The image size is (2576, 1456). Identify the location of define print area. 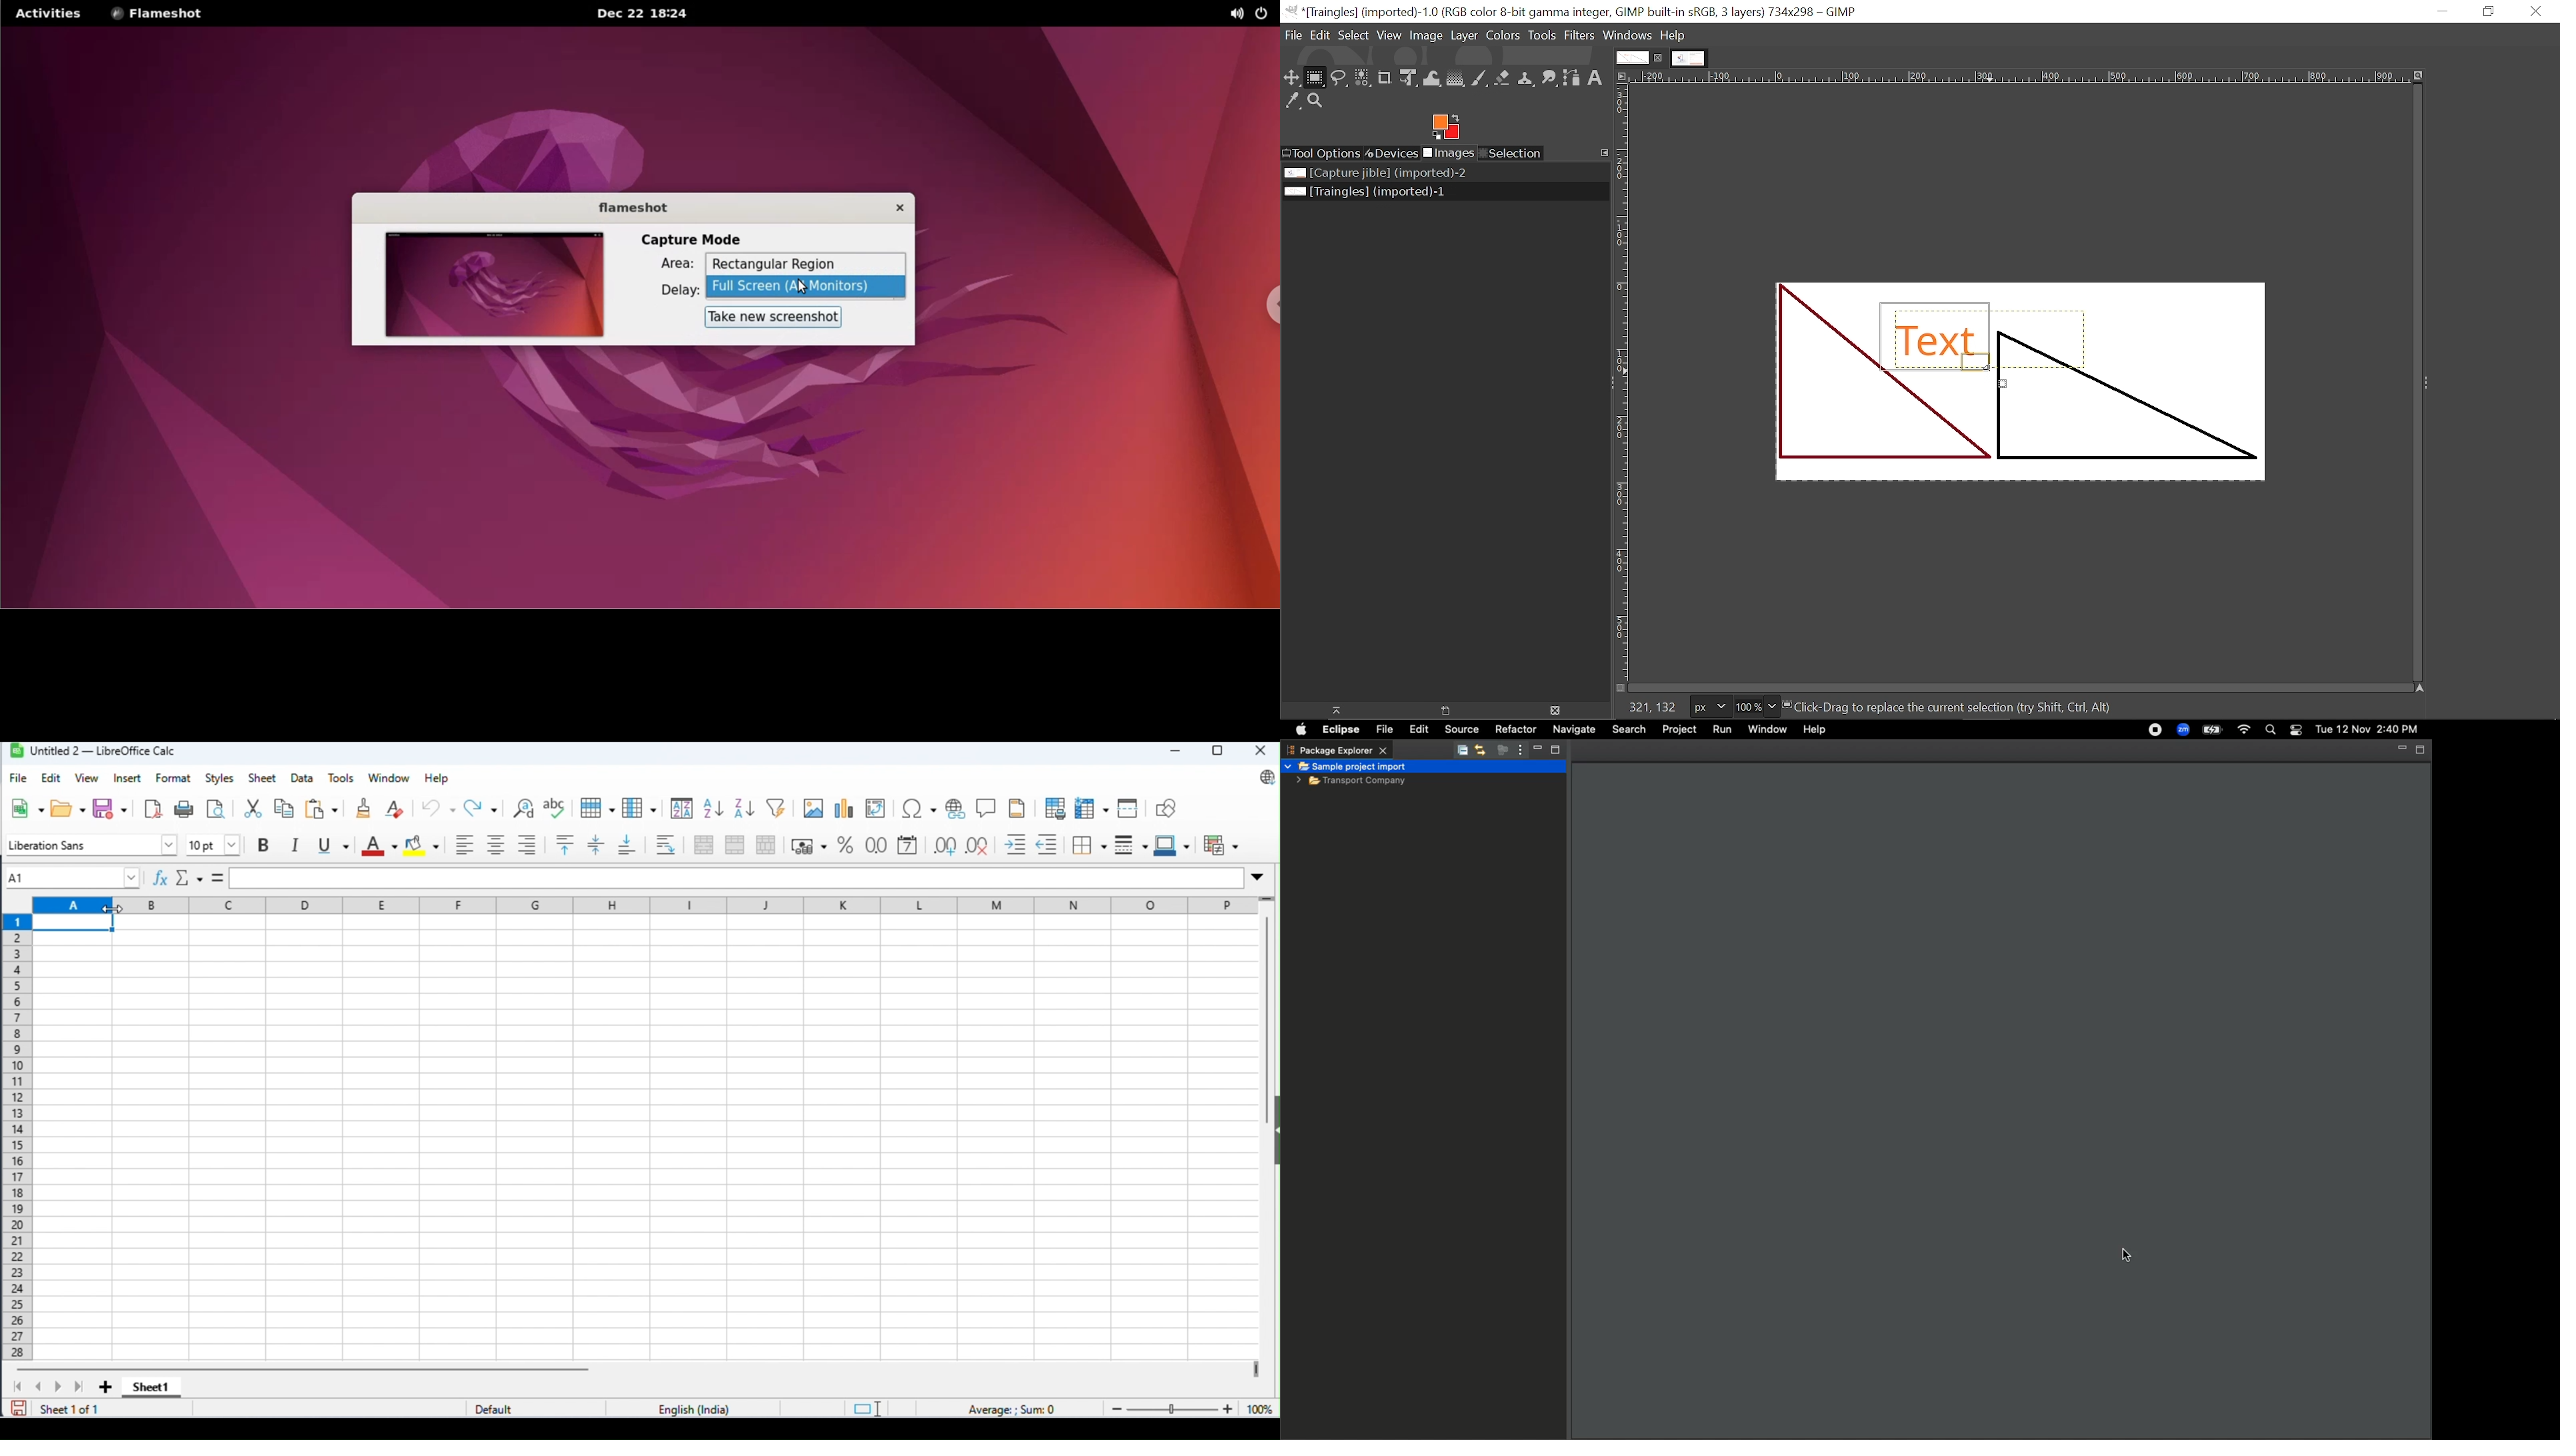
(1055, 807).